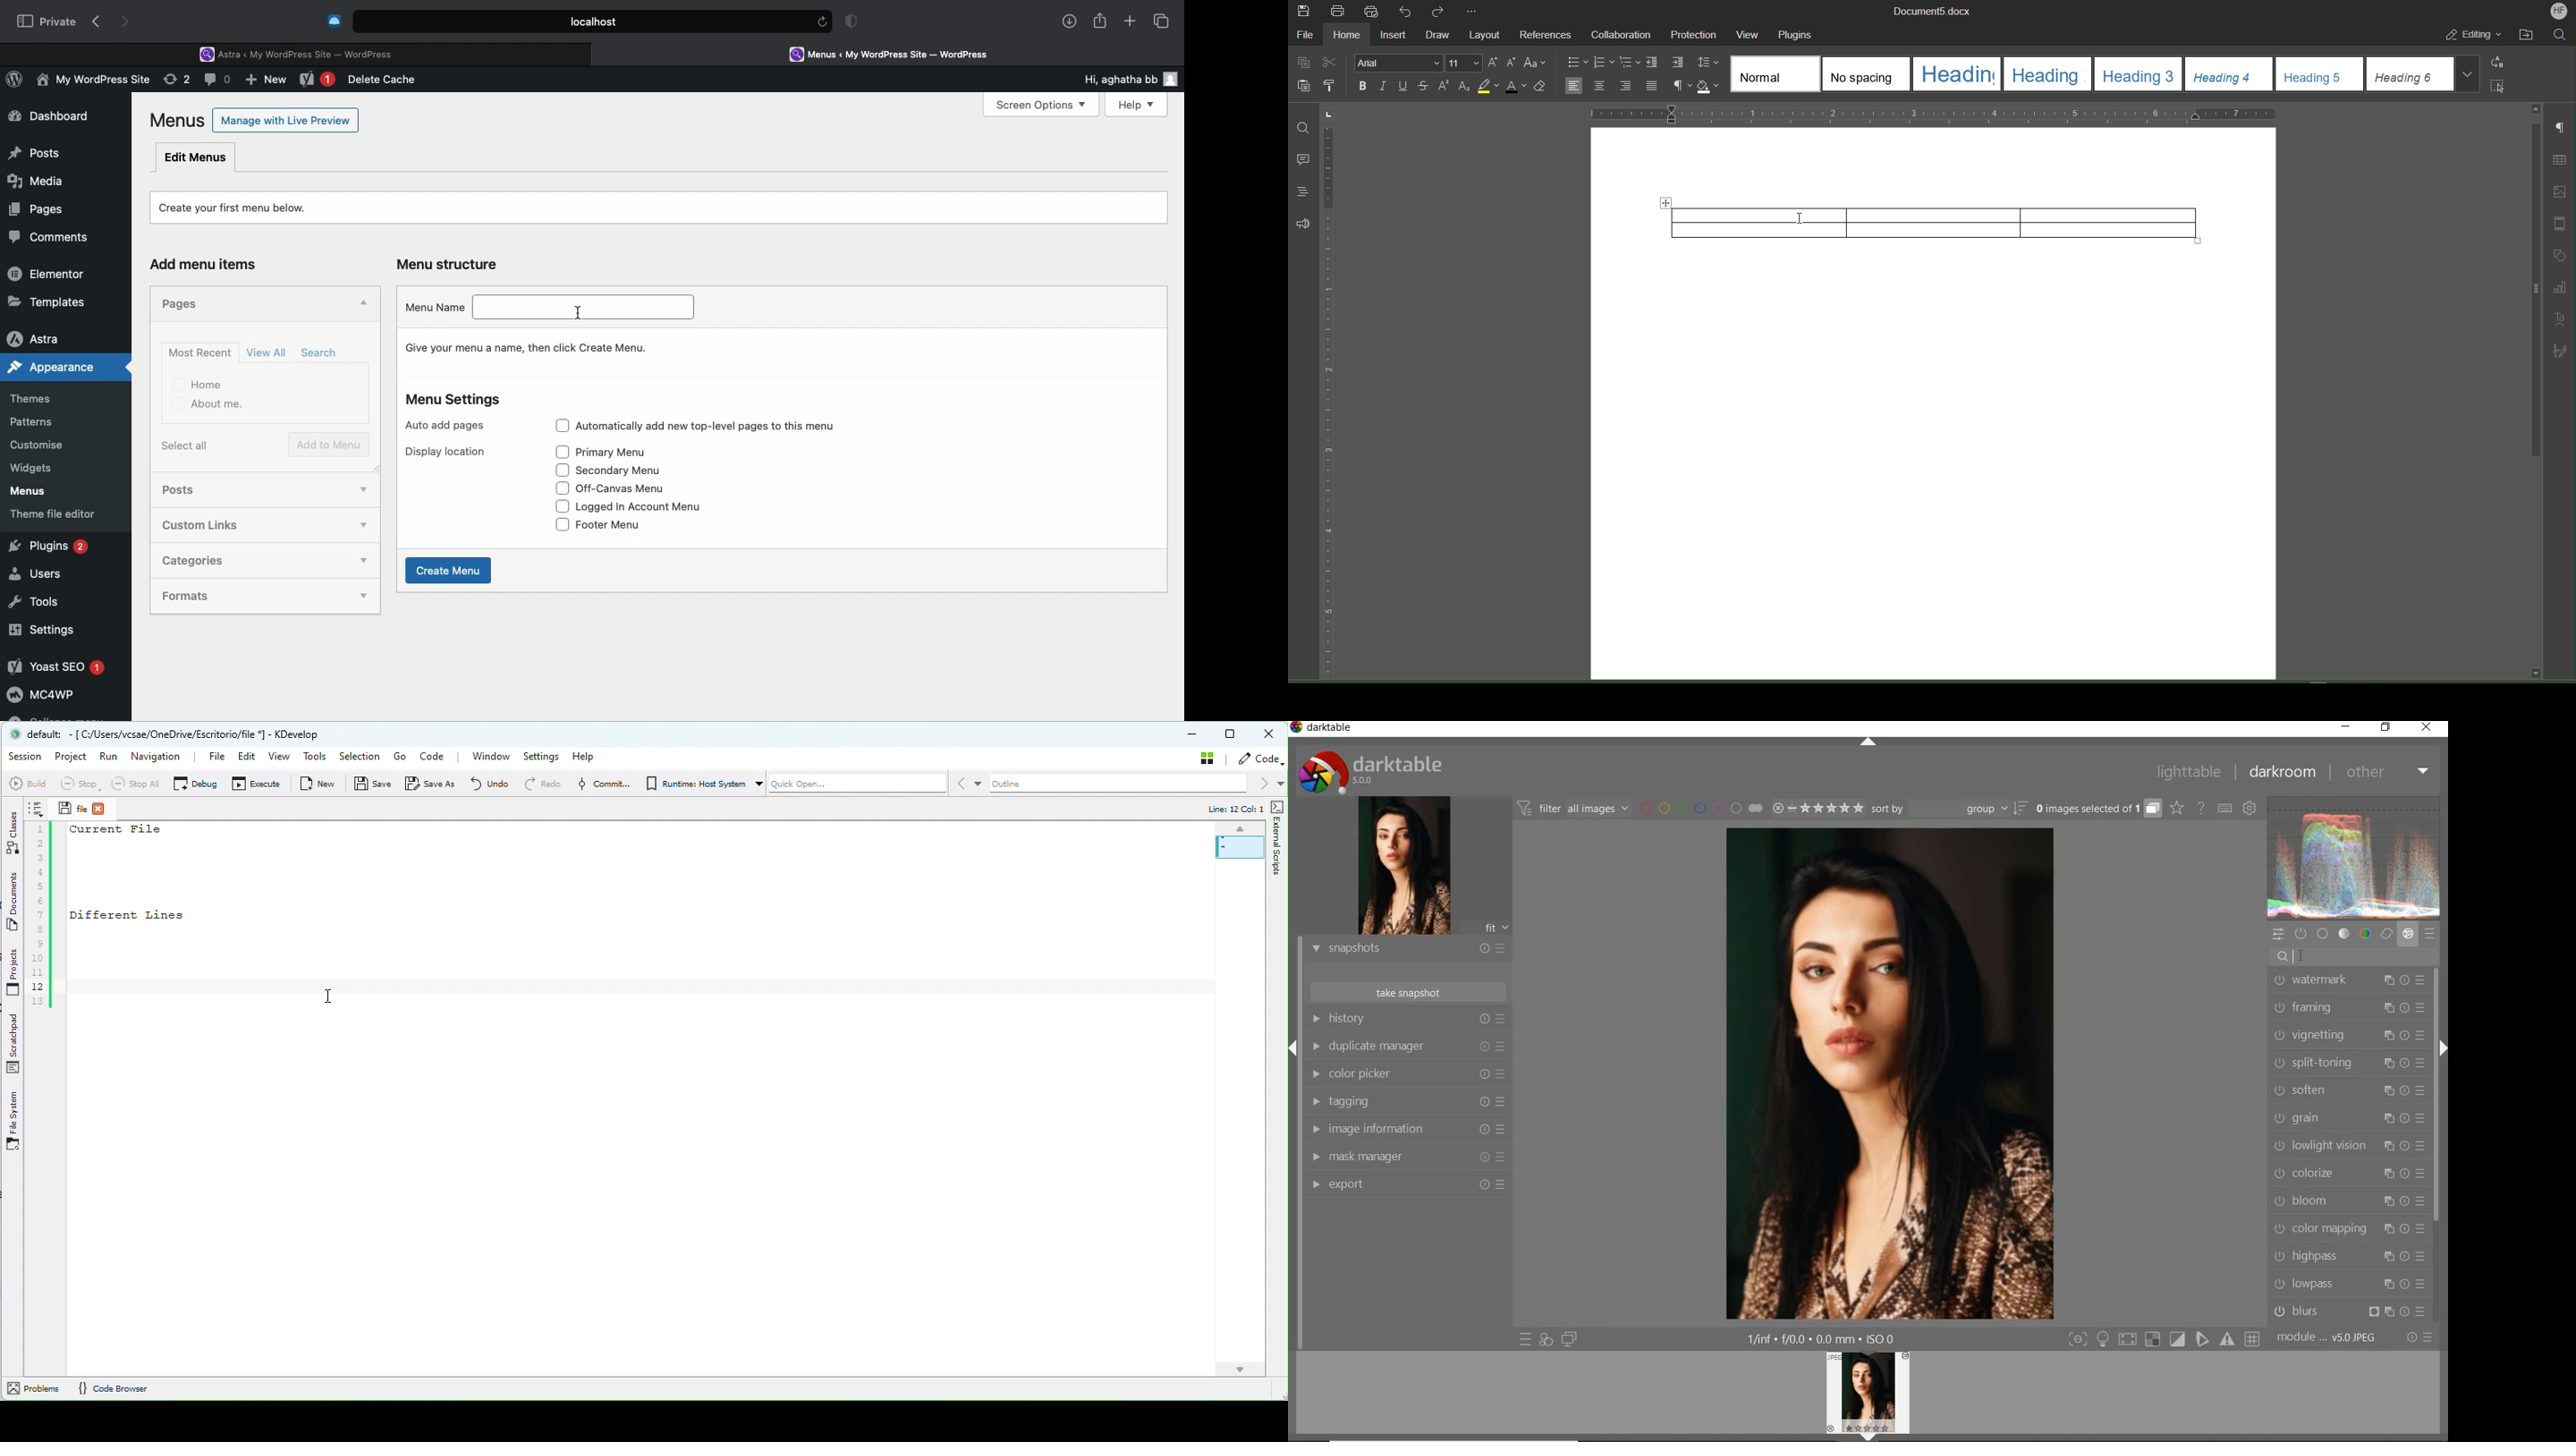 Image resolution: width=2576 pixels, height=1456 pixels. I want to click on Posts, so click(34, 149).